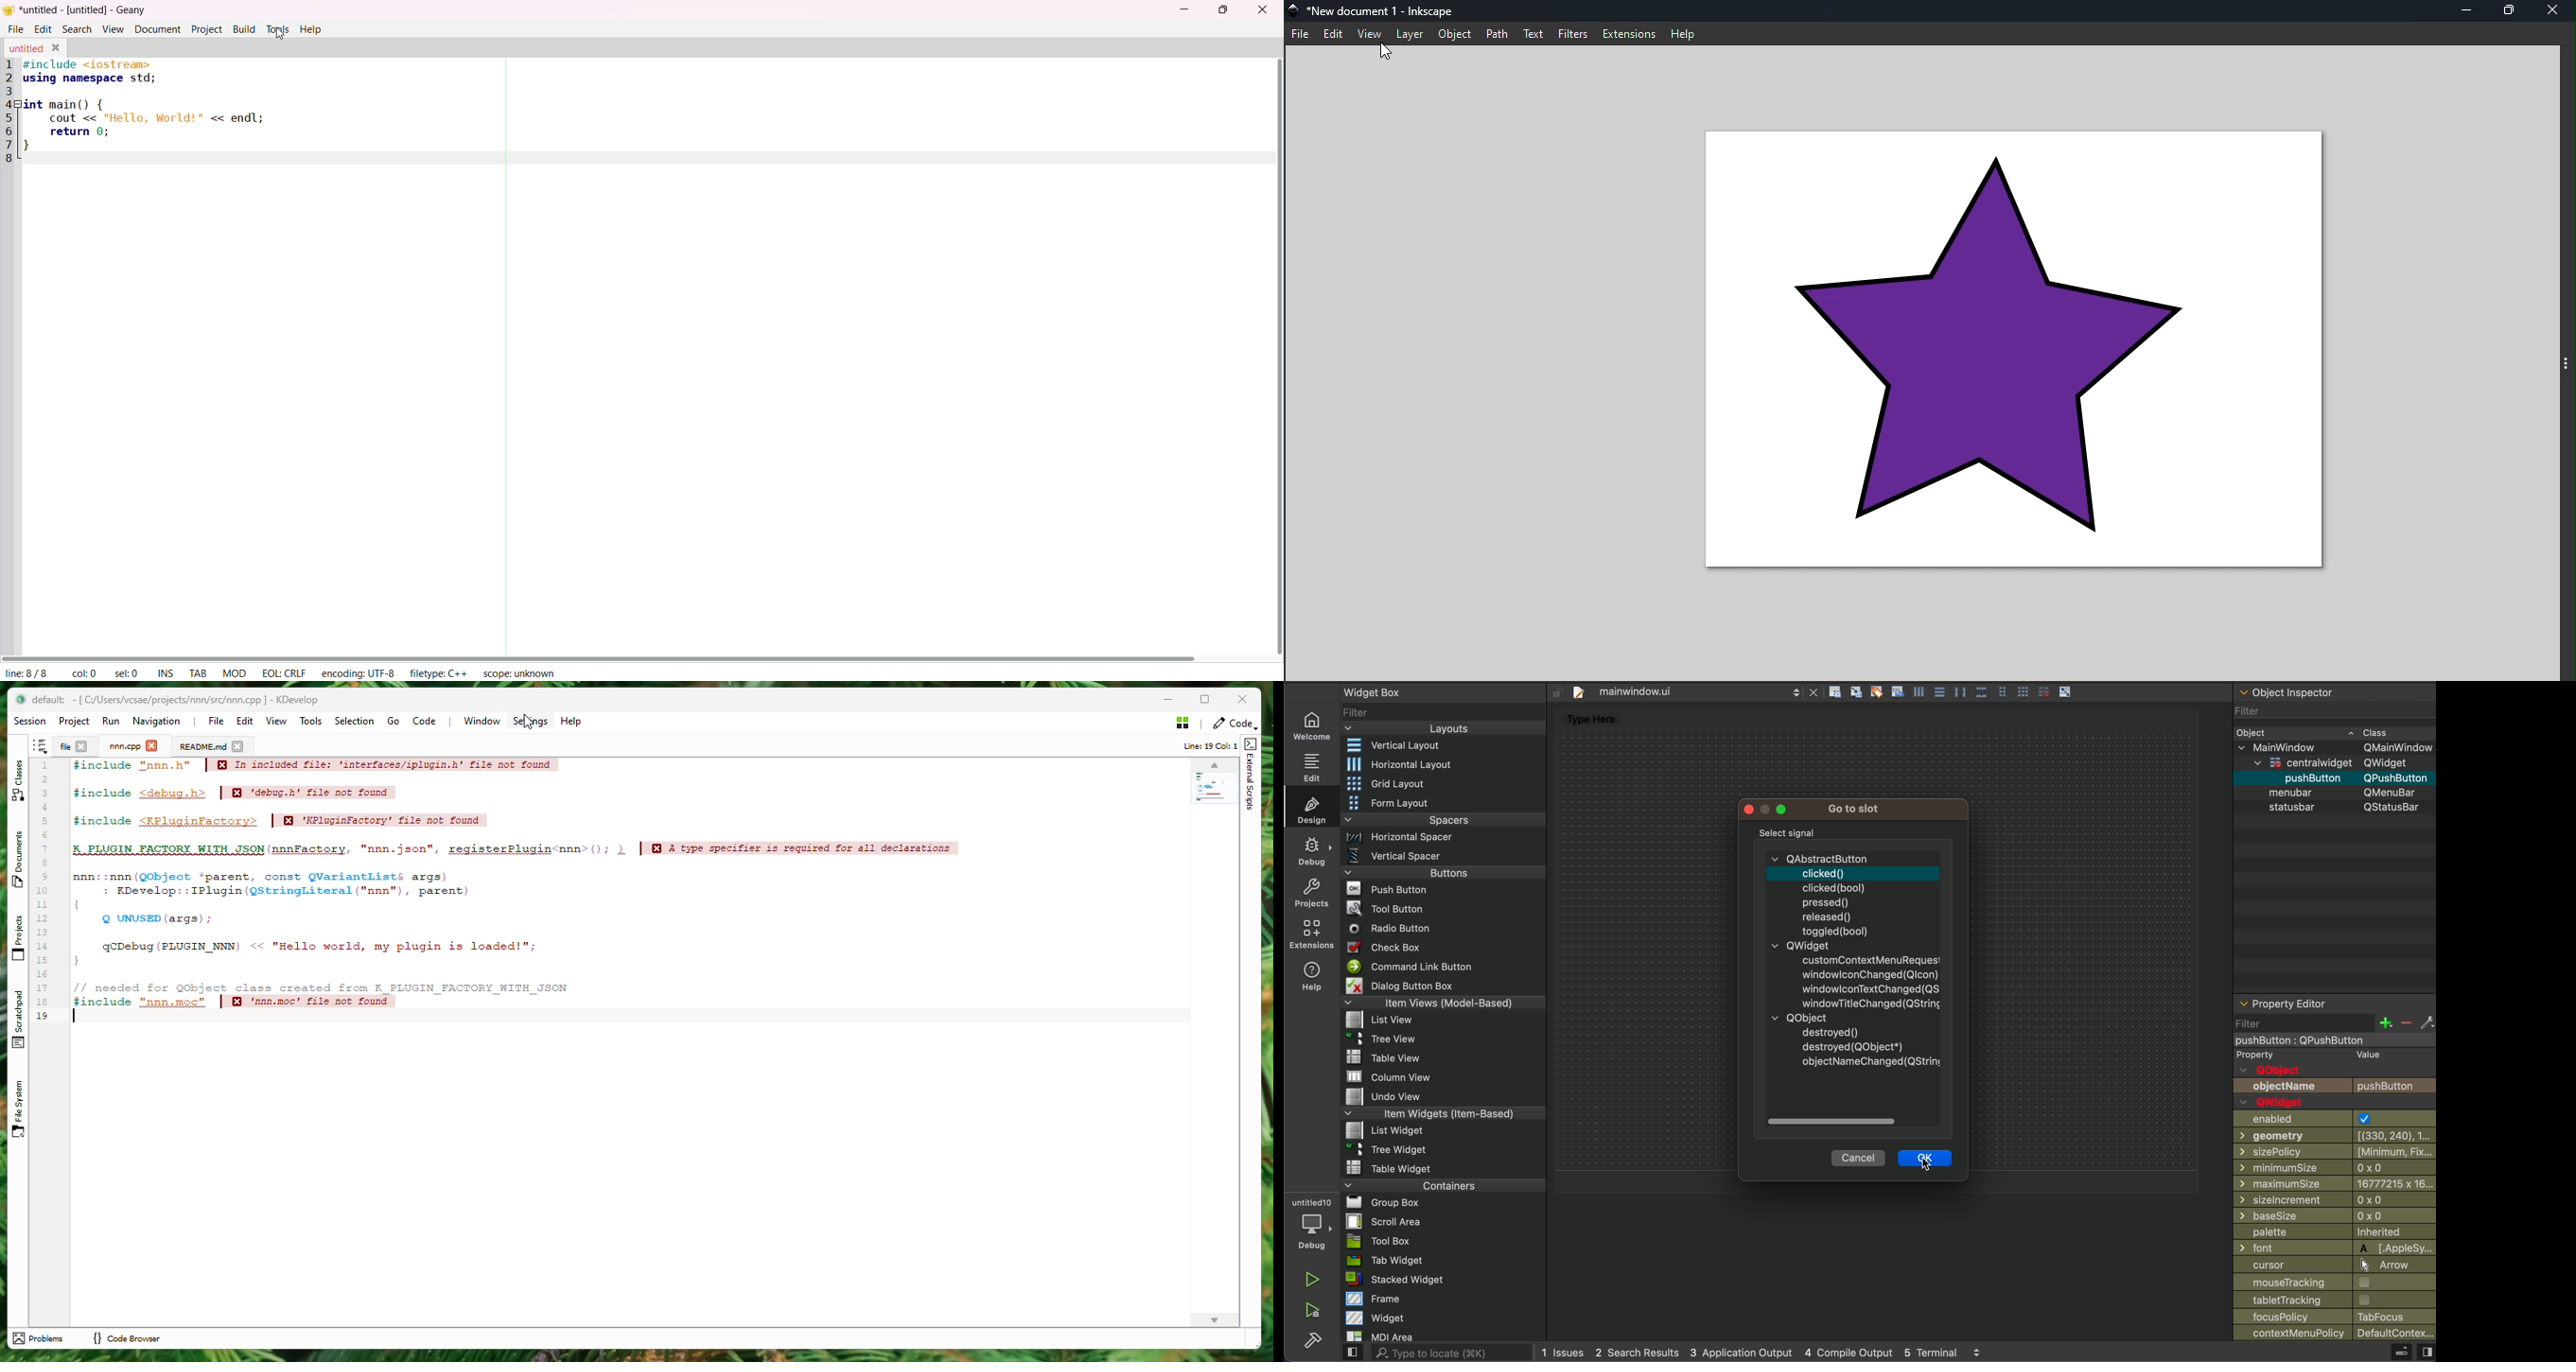 The image size is (2576, 1372). I want to click on widget box, so click(1374, 691).